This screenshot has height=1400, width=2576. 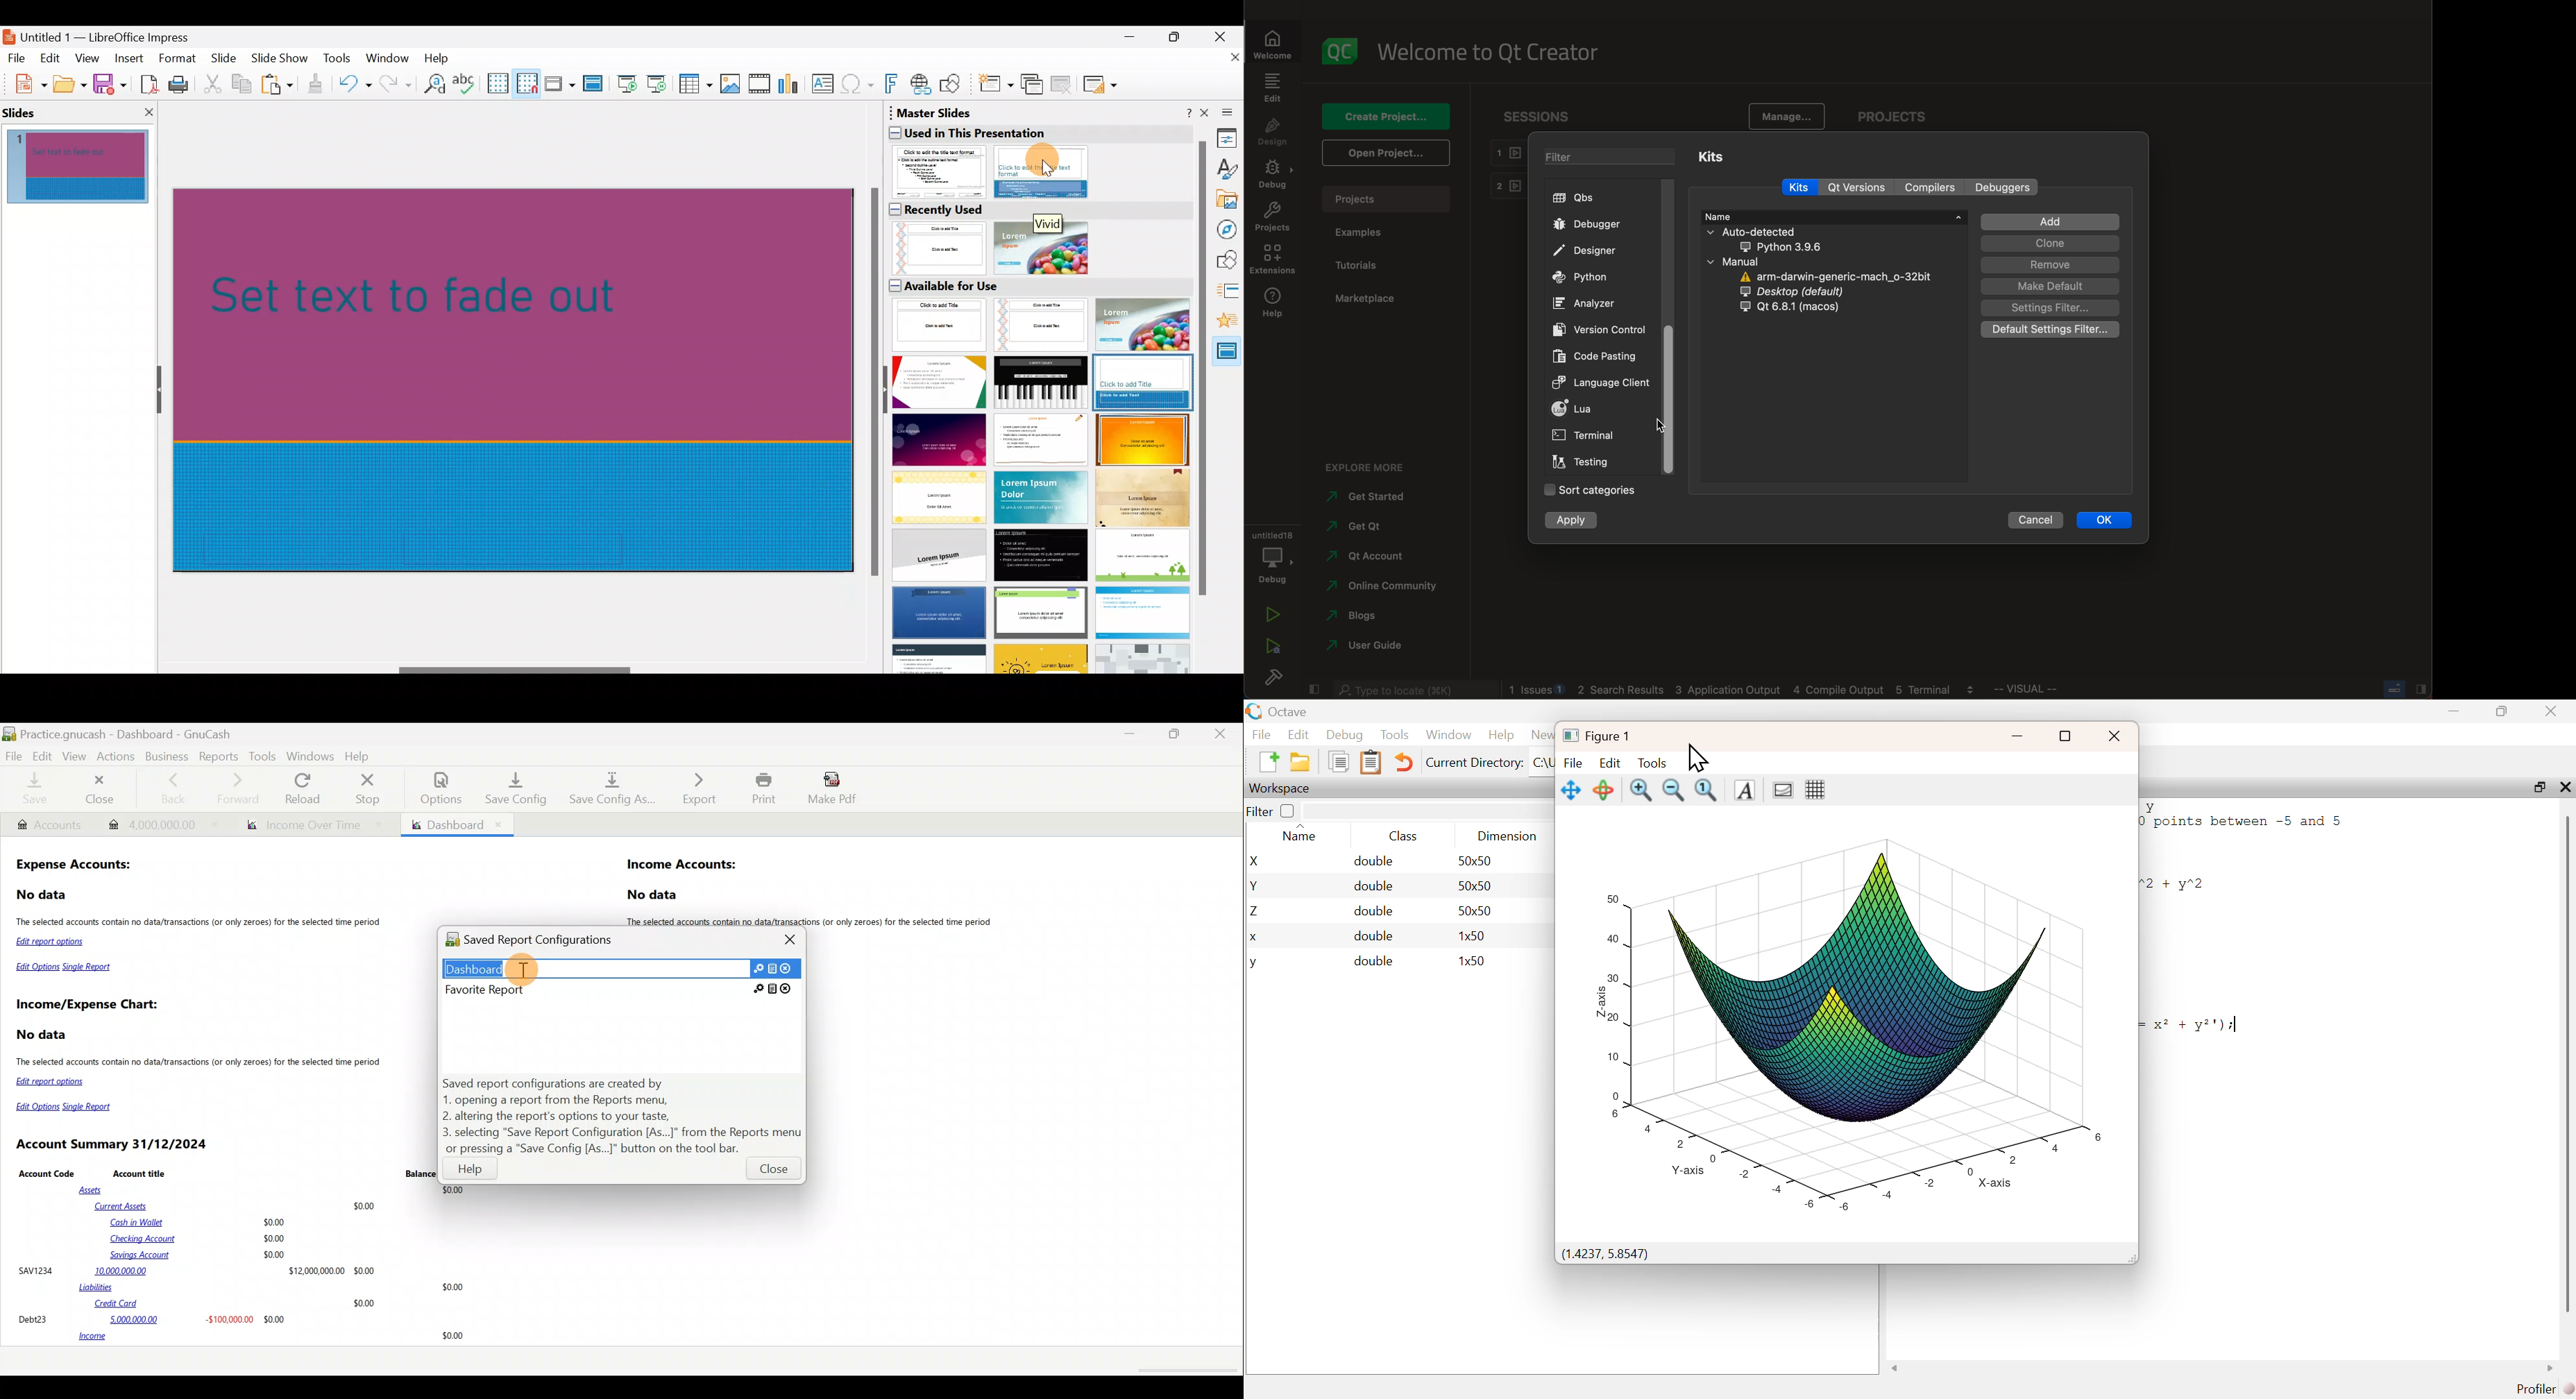 I want to click on testing, so click(x=1586, y=462).